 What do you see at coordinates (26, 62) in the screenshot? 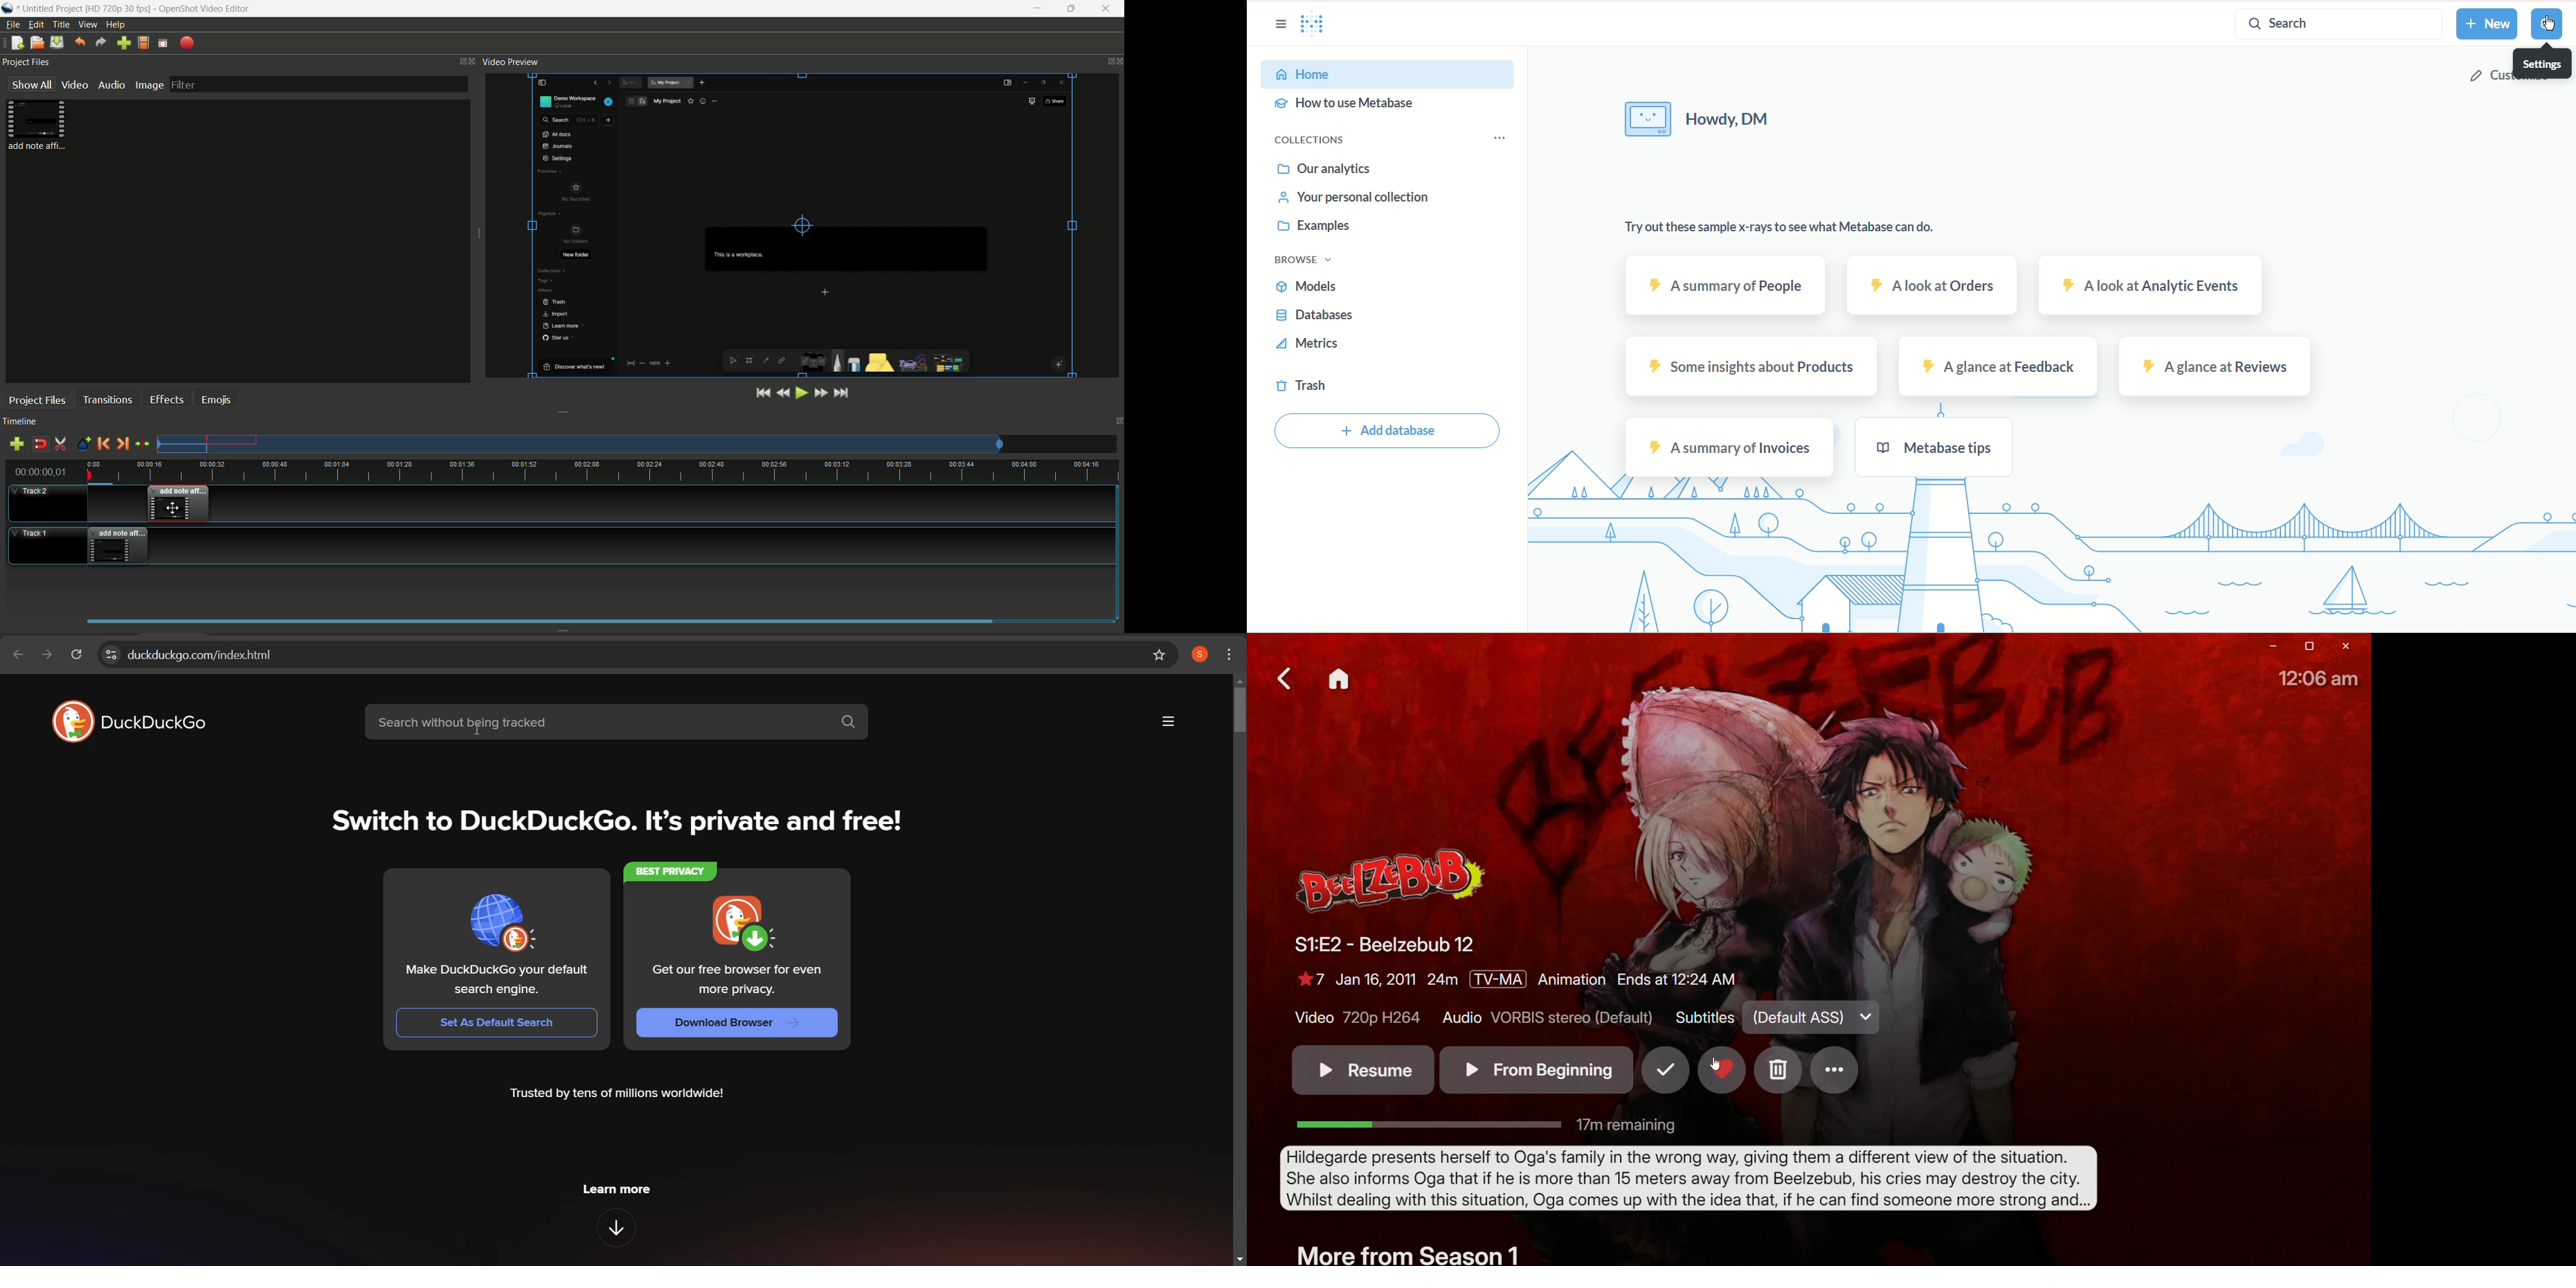
I see `project files` at bounding box center [26, 62].